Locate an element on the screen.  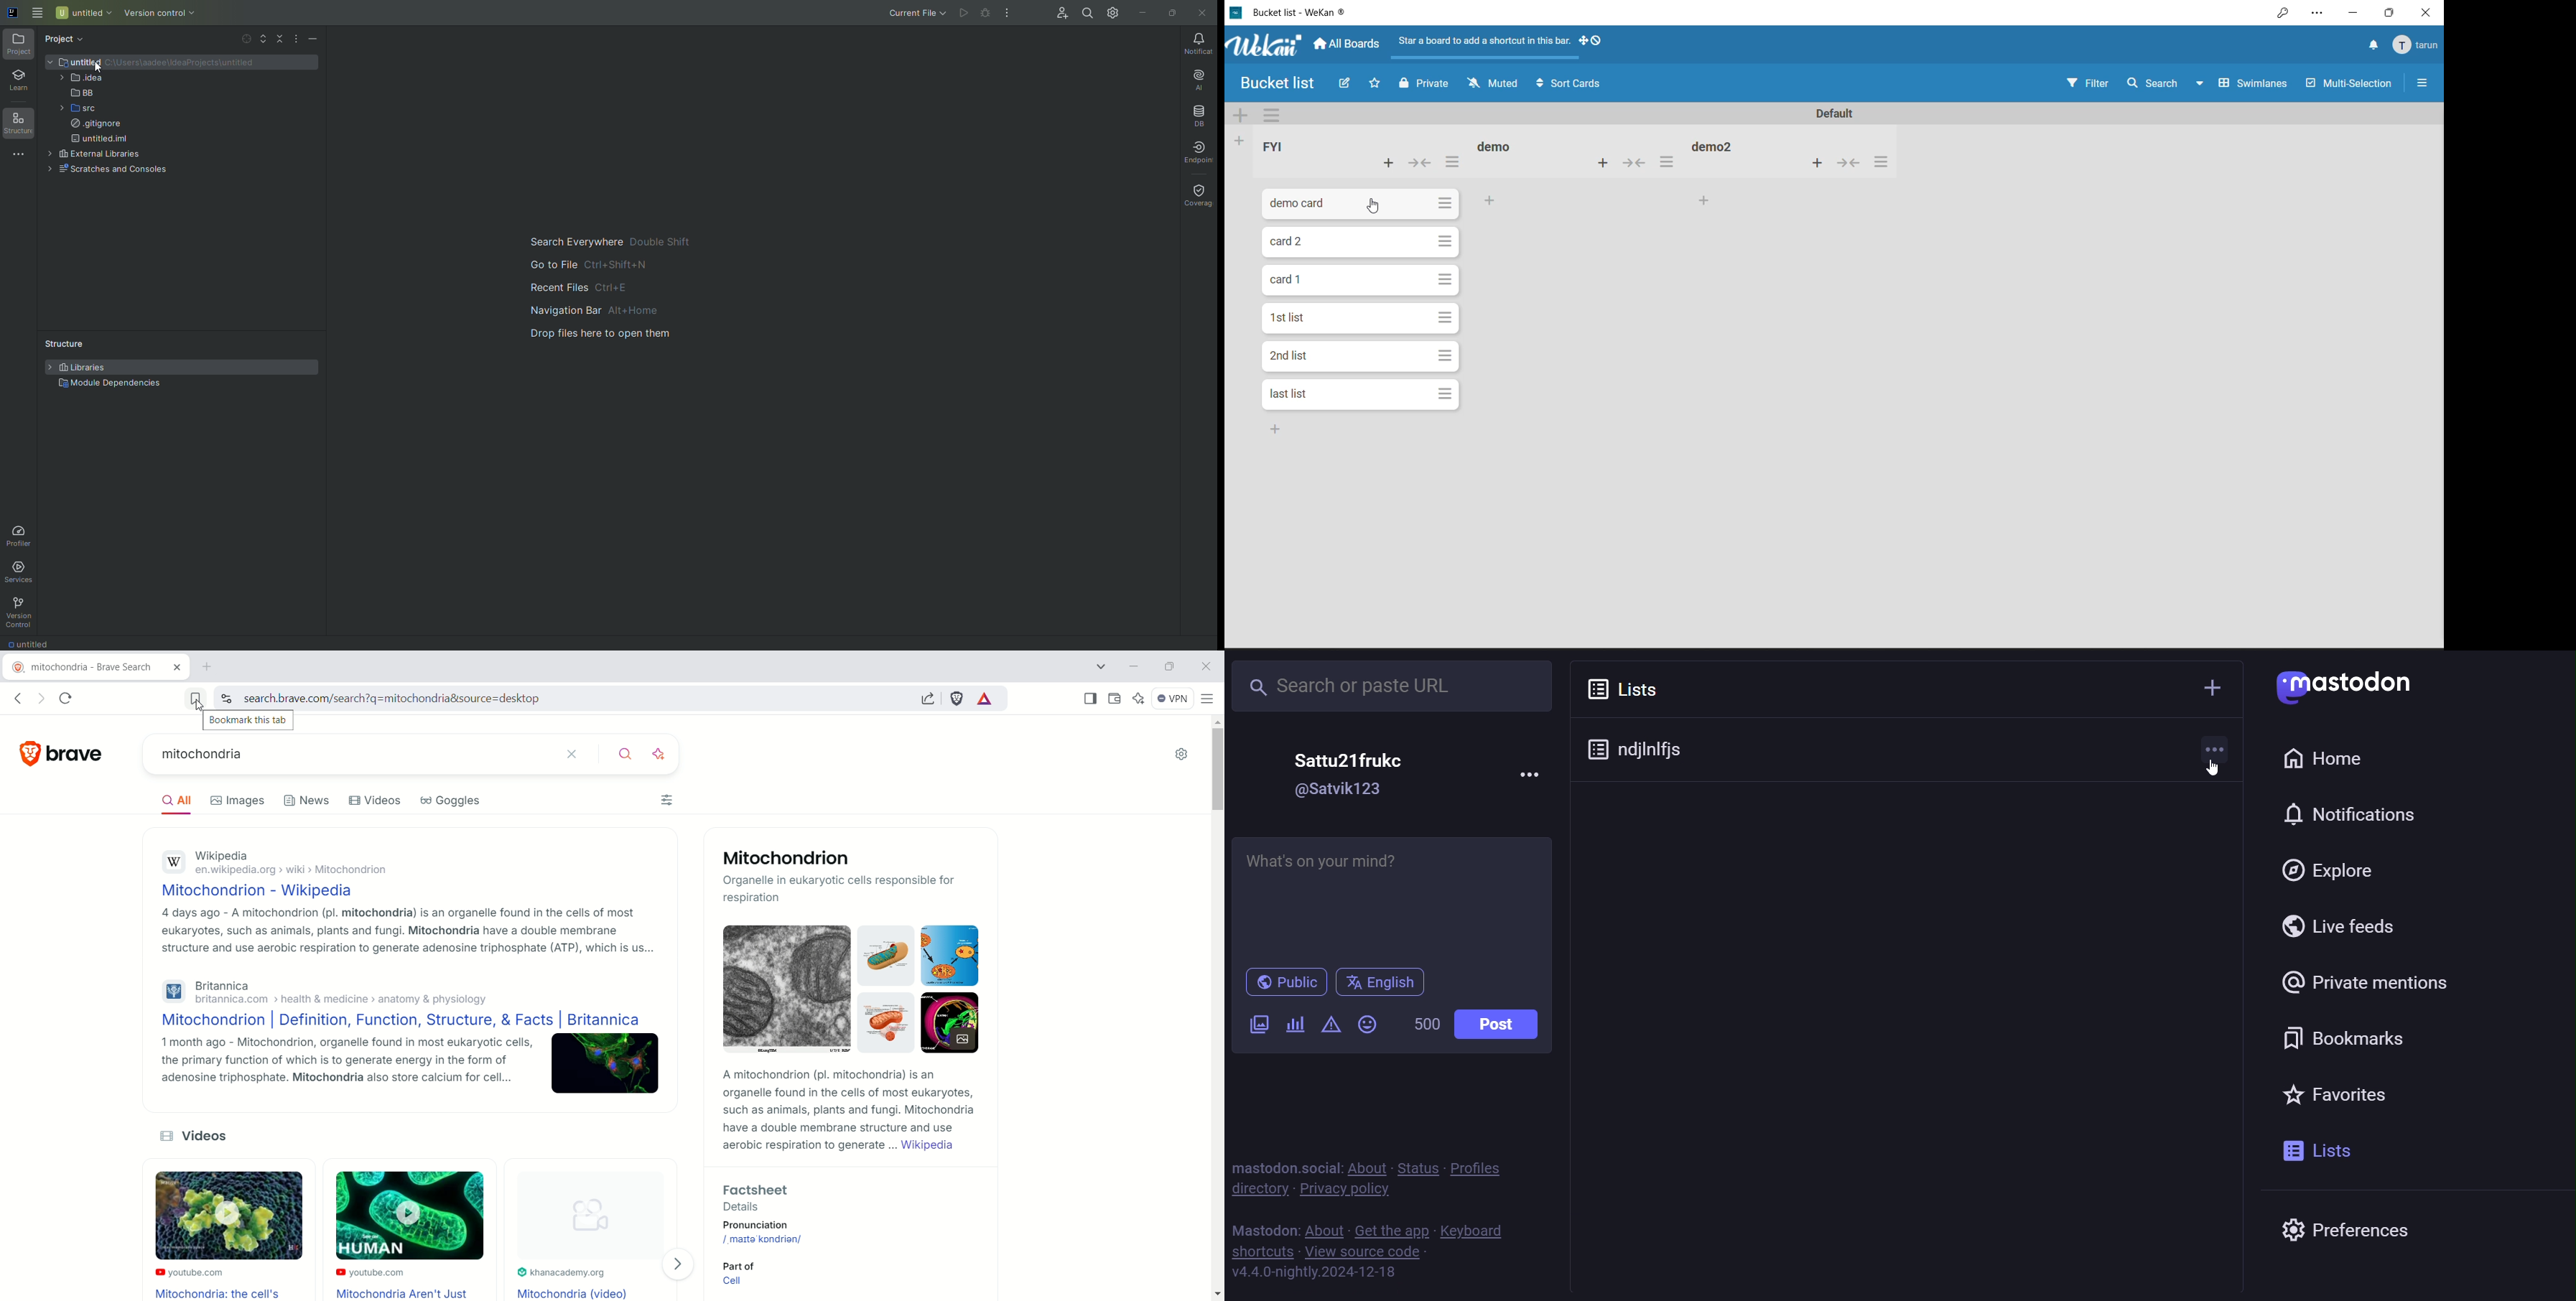
about is located at coordinates (1367, 1166).